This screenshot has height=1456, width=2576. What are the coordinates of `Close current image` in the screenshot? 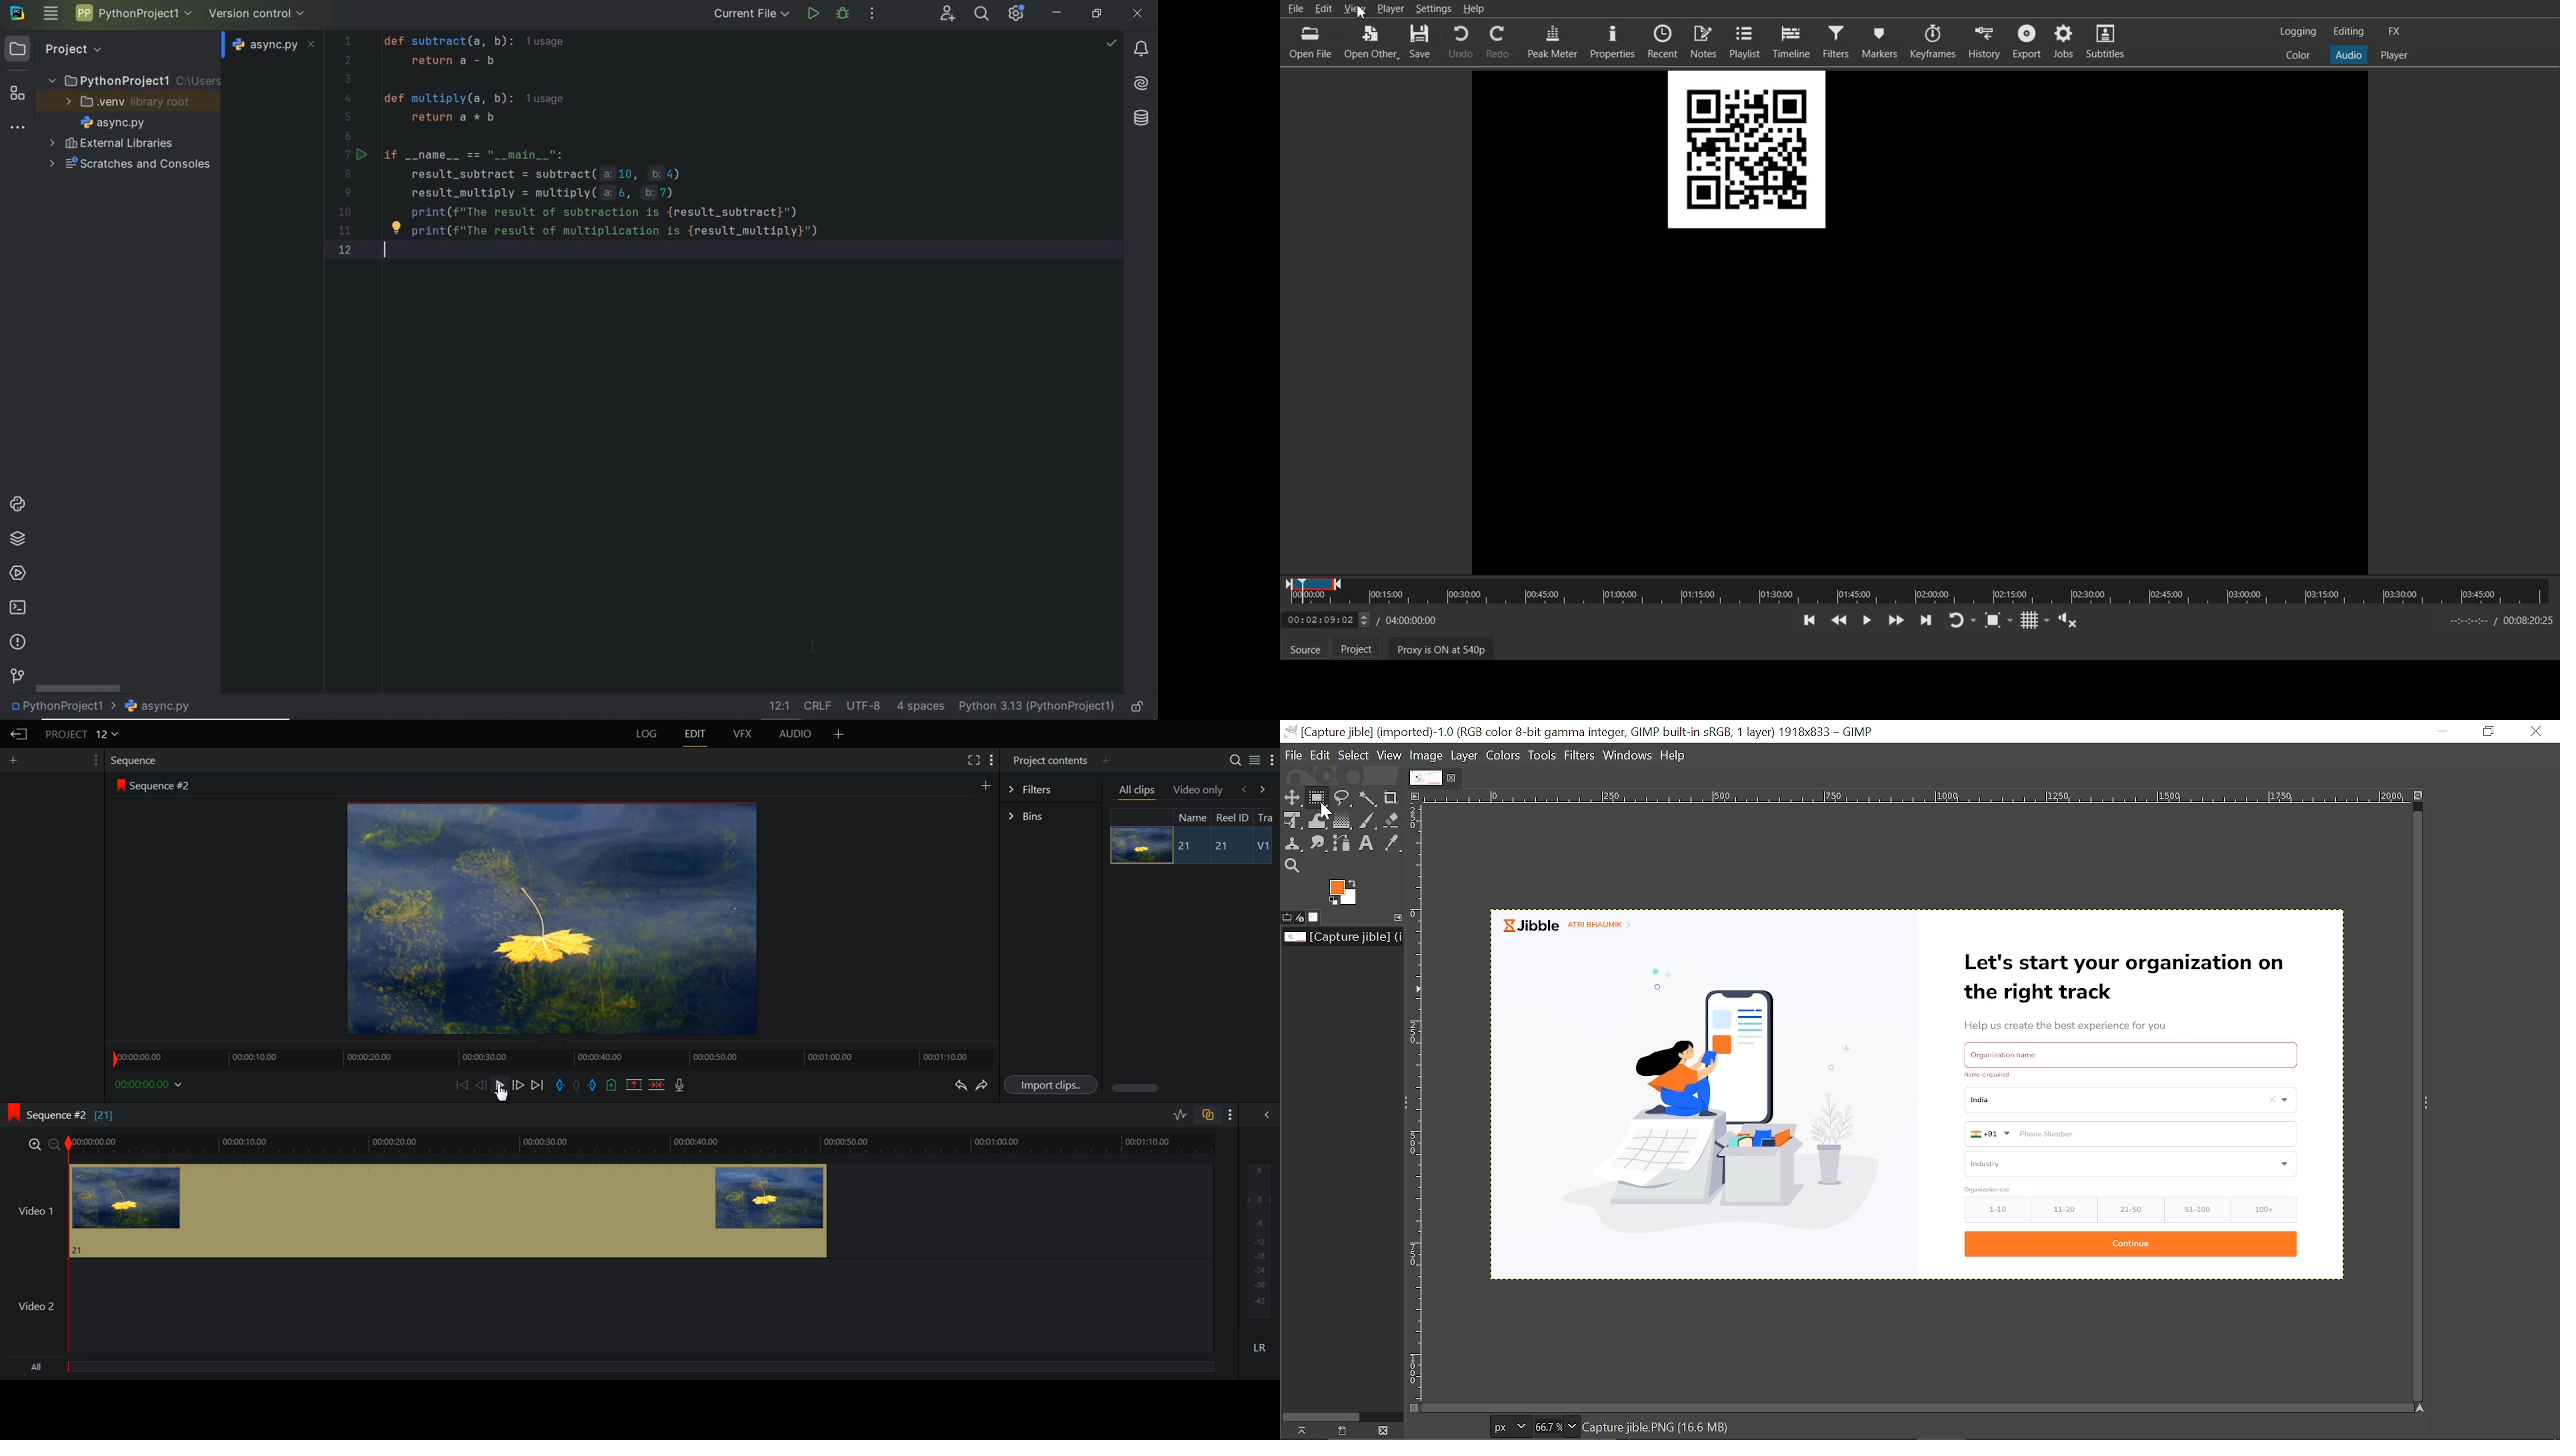 It's located at (1453, 778).